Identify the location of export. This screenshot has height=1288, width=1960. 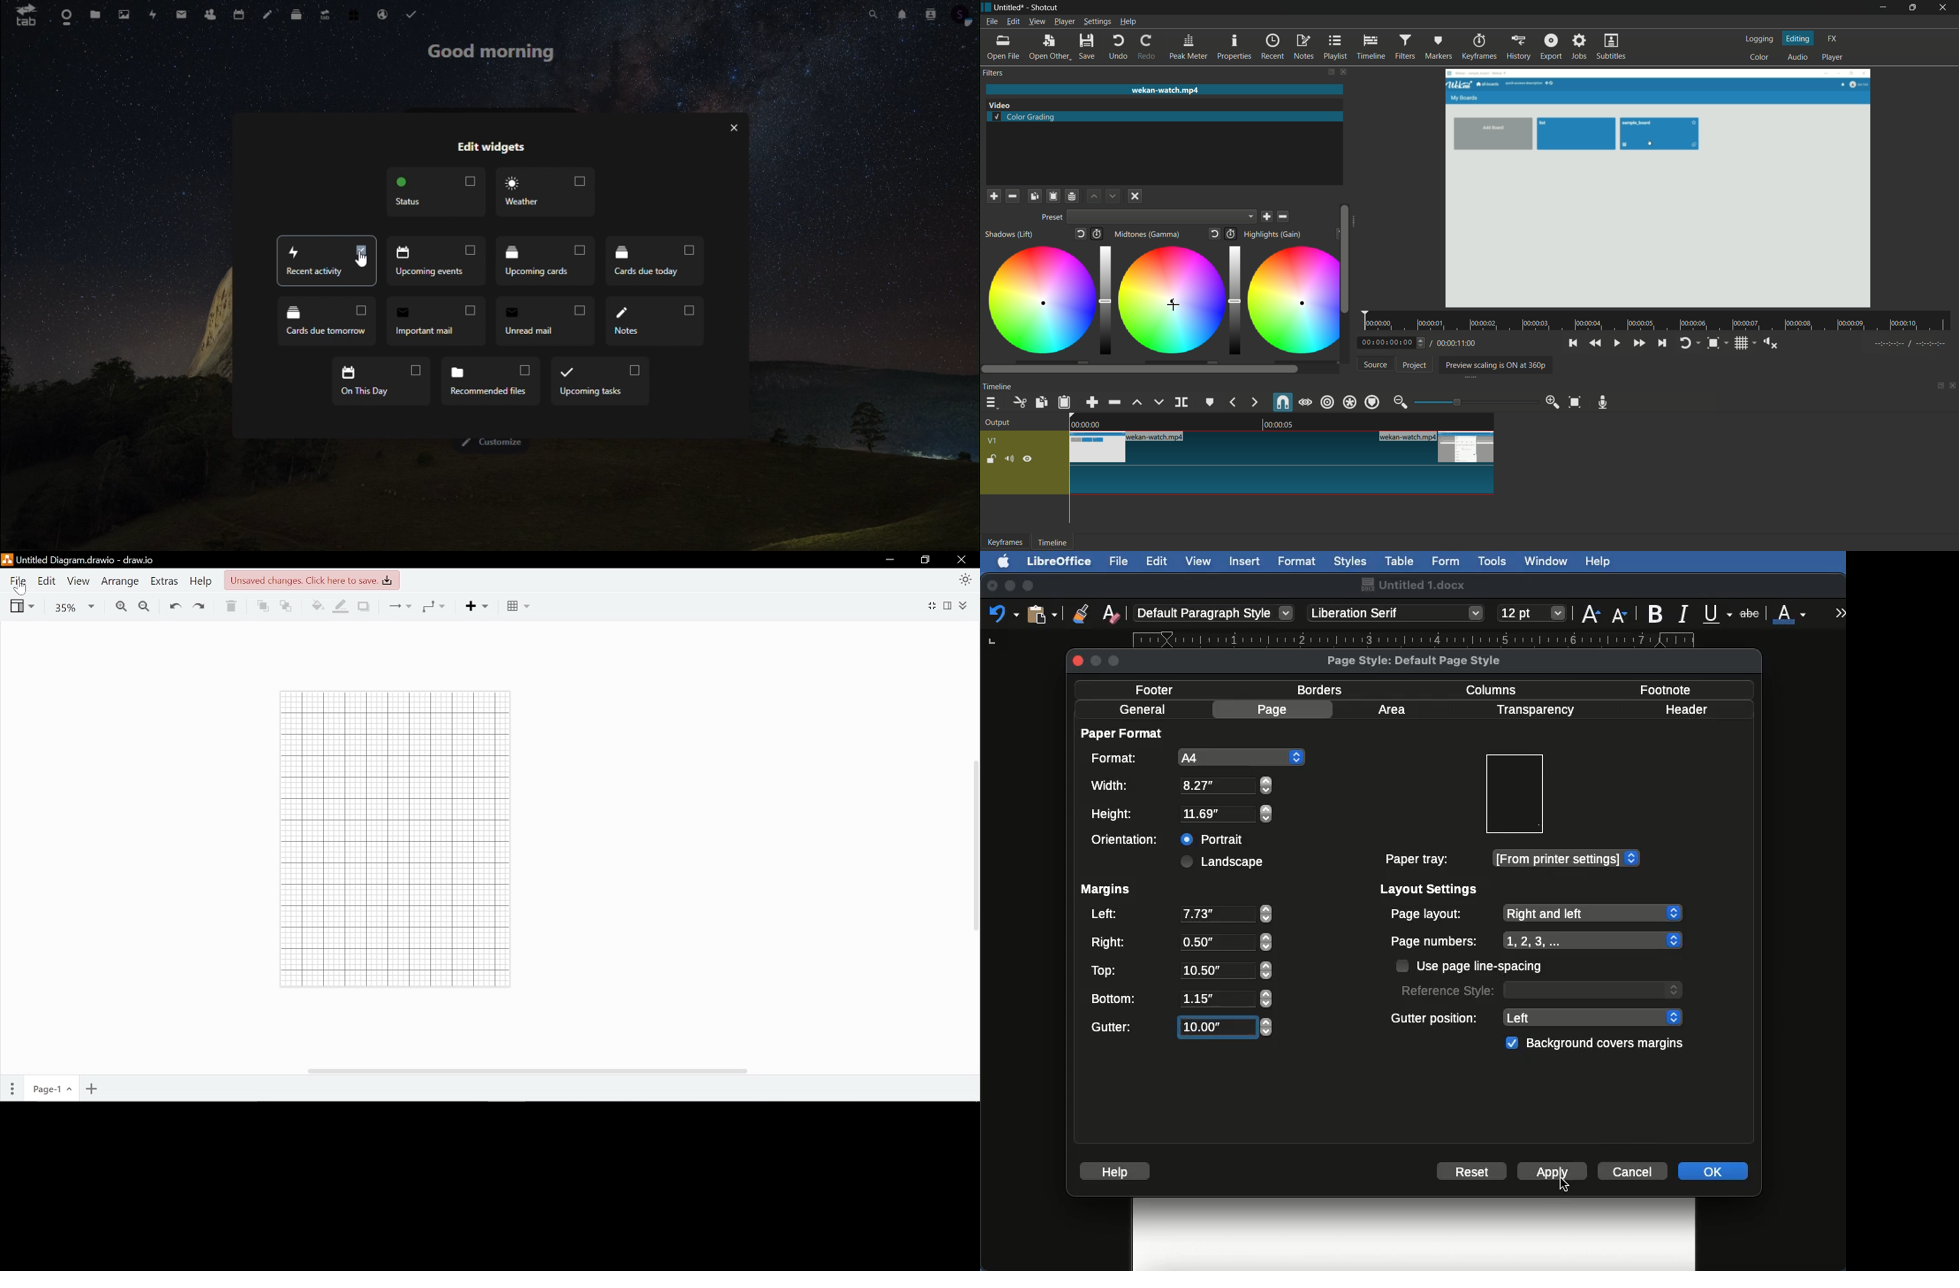
(1552, 47).